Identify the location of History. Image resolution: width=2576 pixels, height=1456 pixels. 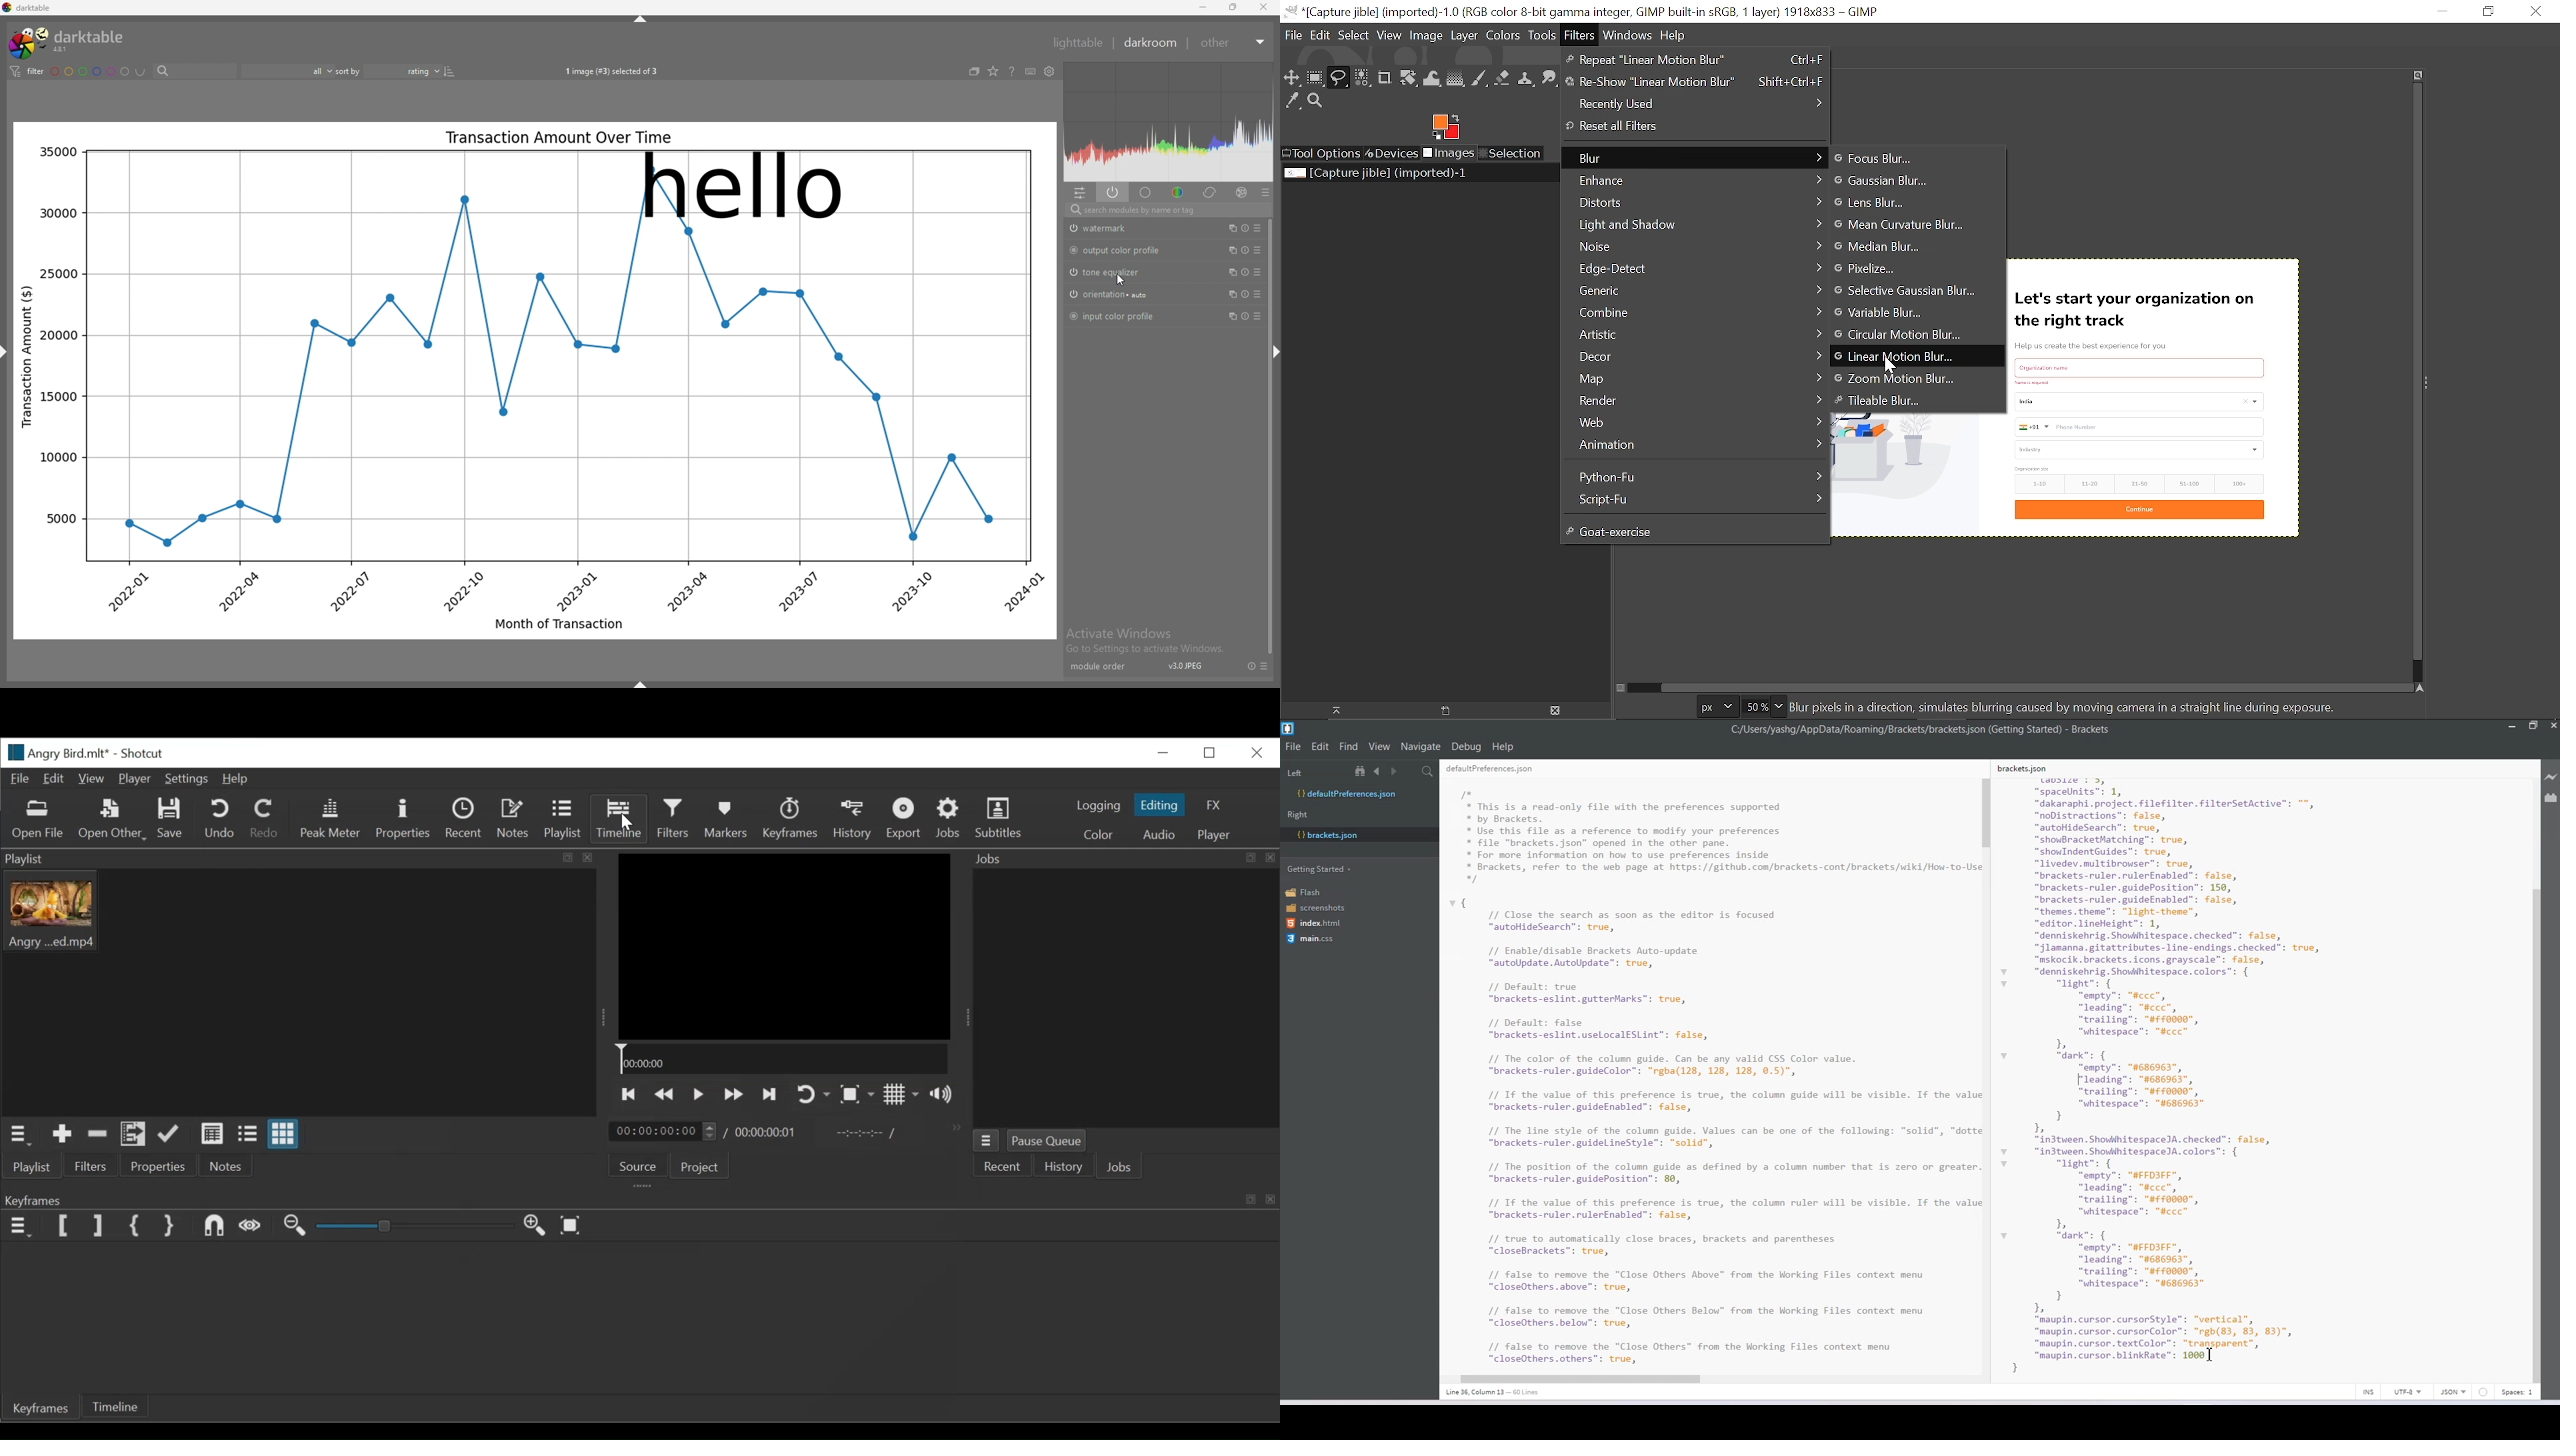
(853, 821).